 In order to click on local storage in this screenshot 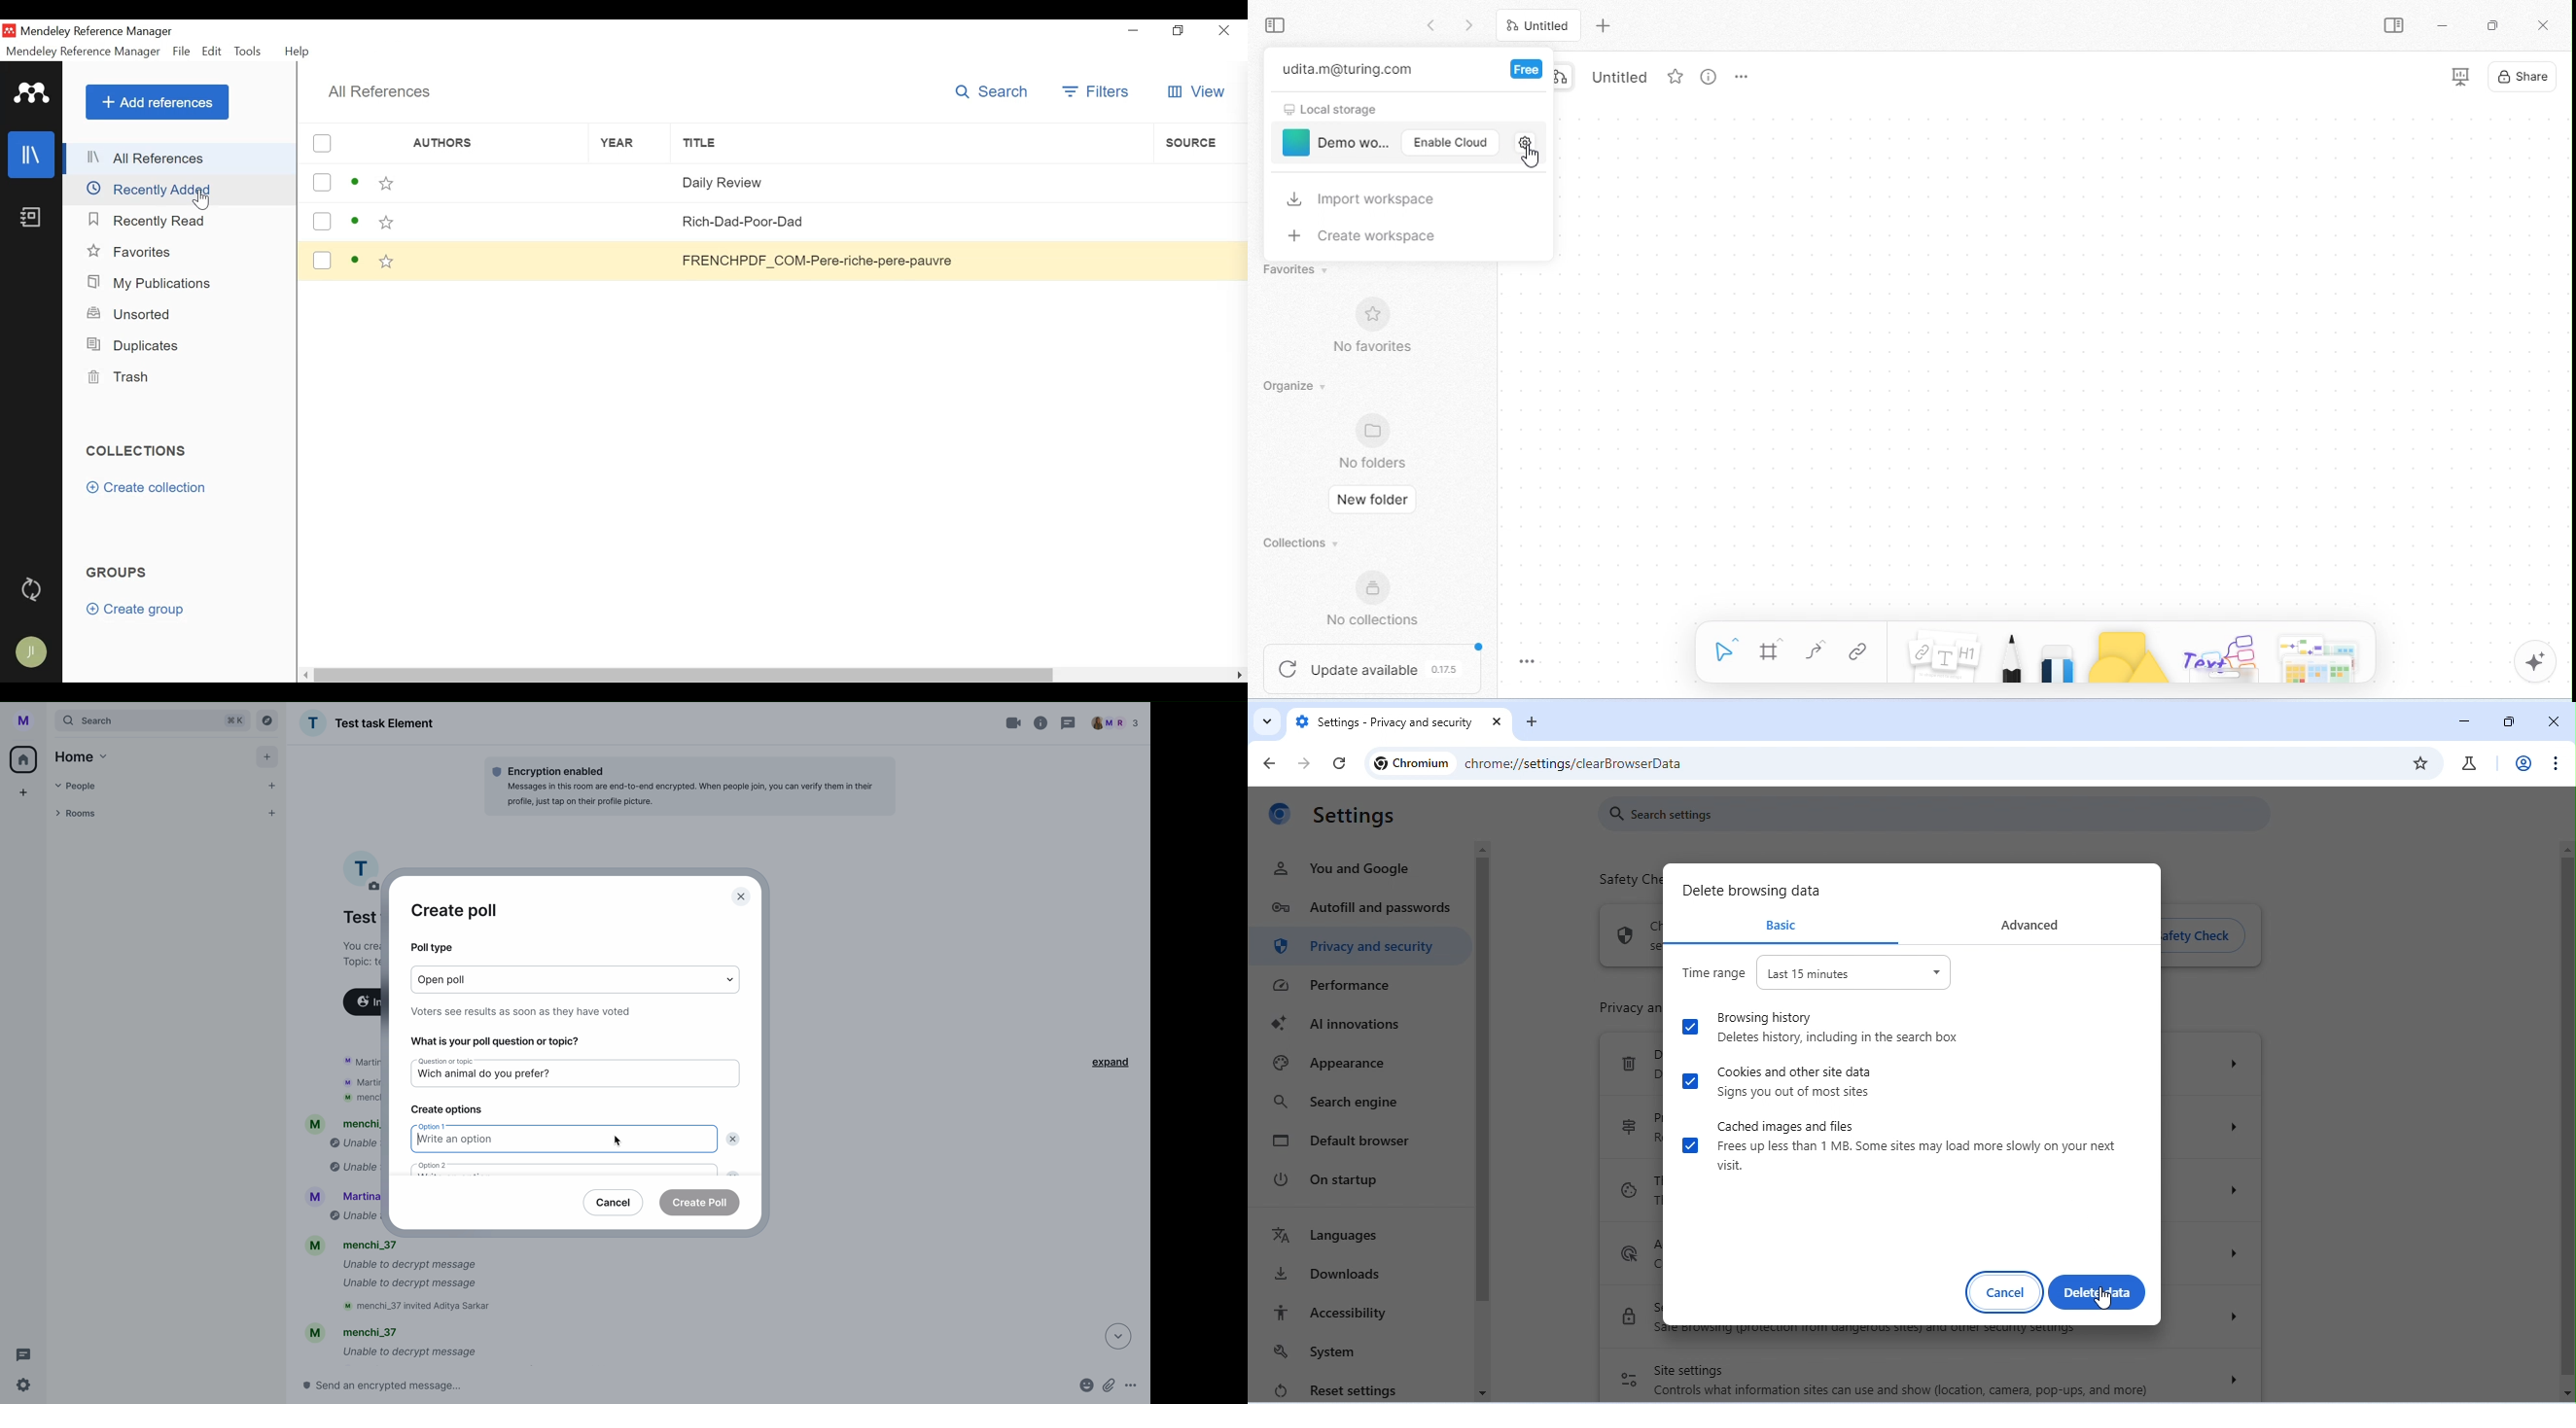, I will do `click(1328, 110)`.